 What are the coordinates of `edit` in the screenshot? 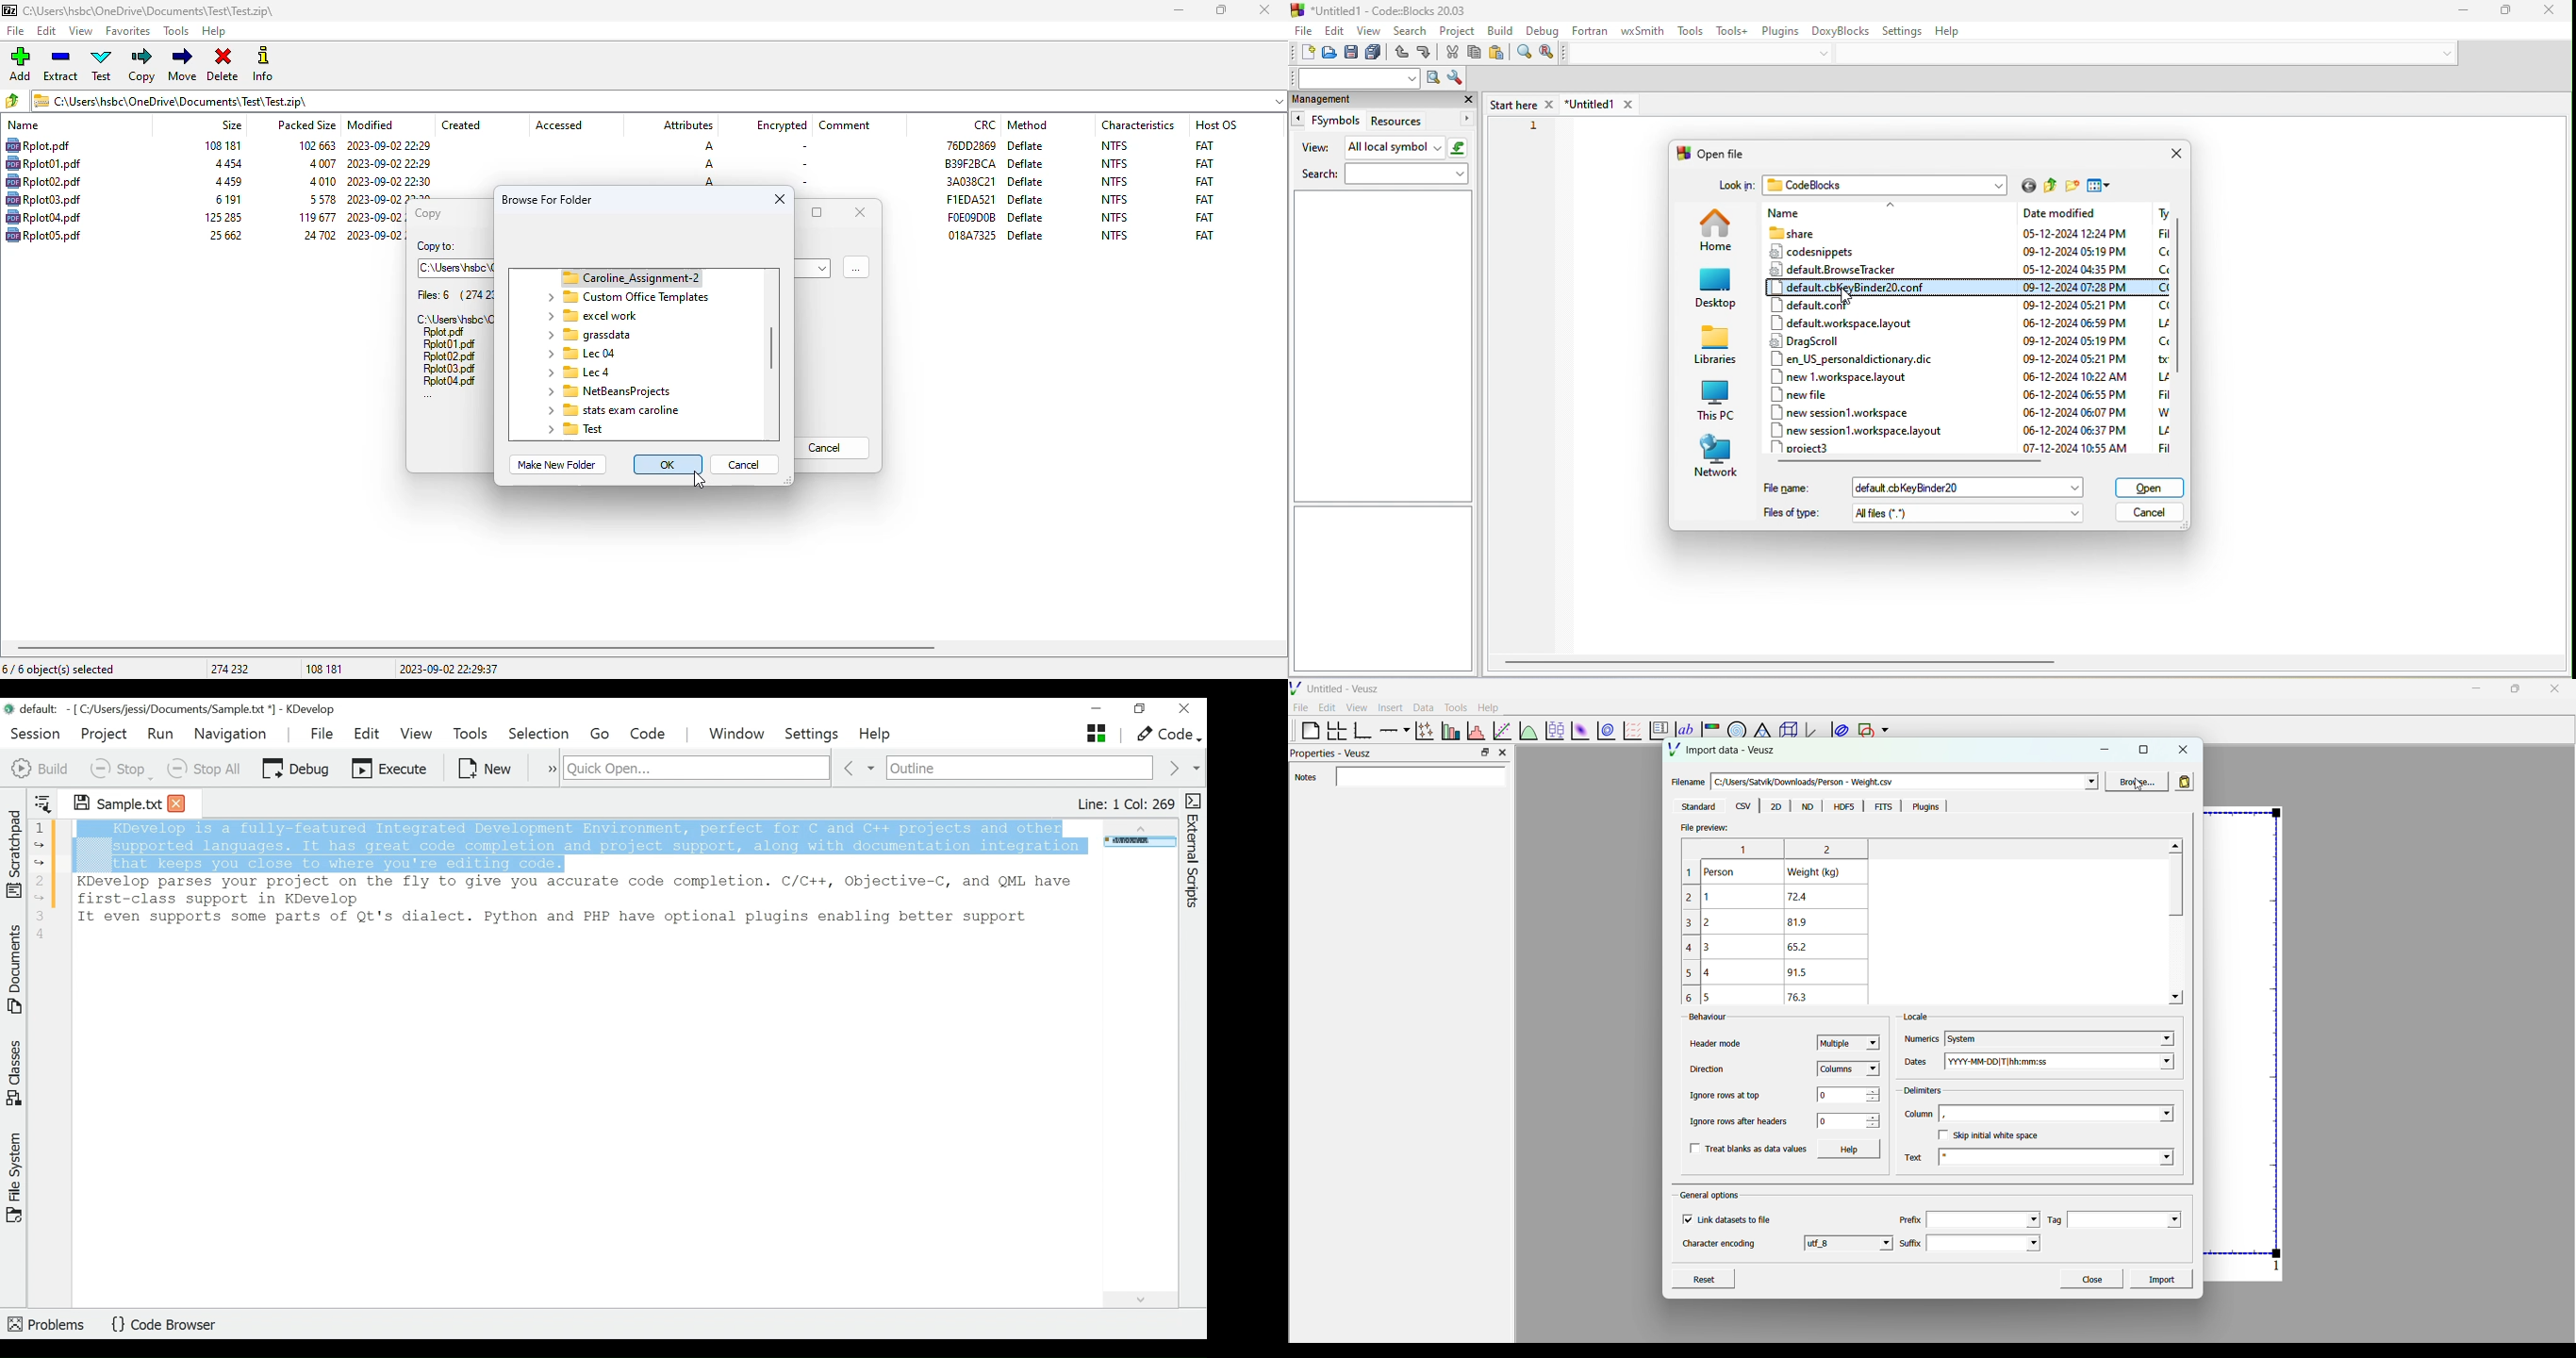 It's located at (1328, 708).